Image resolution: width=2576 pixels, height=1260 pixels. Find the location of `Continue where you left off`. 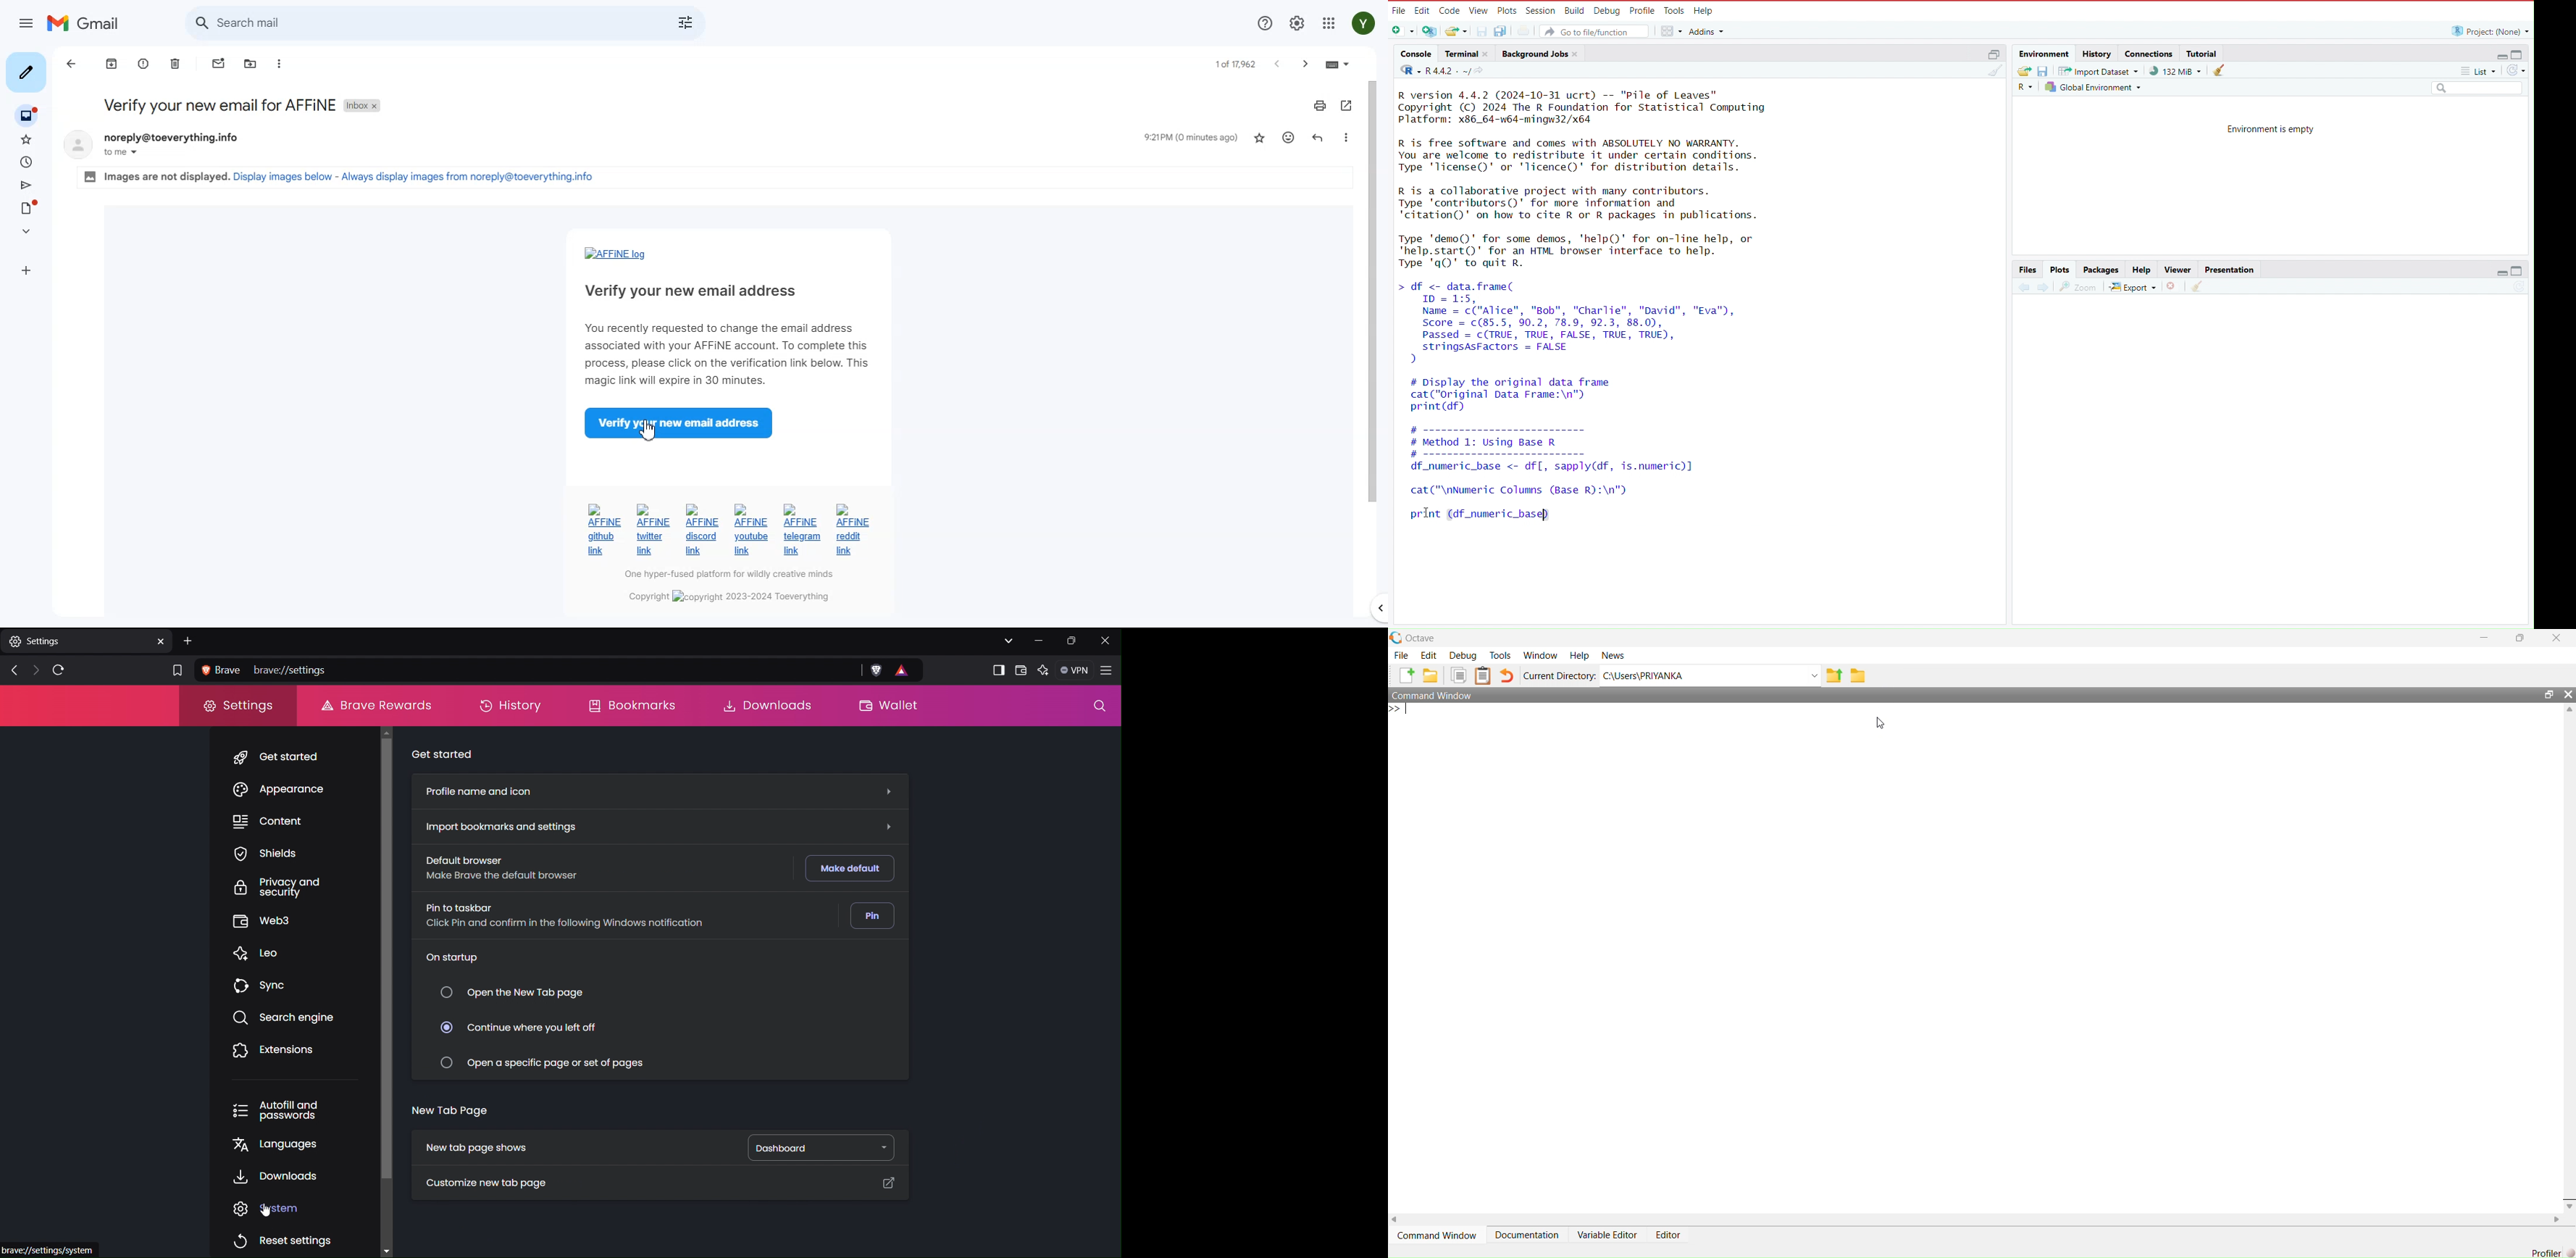

Continue where you left off is located at coordinates (518, 1024).